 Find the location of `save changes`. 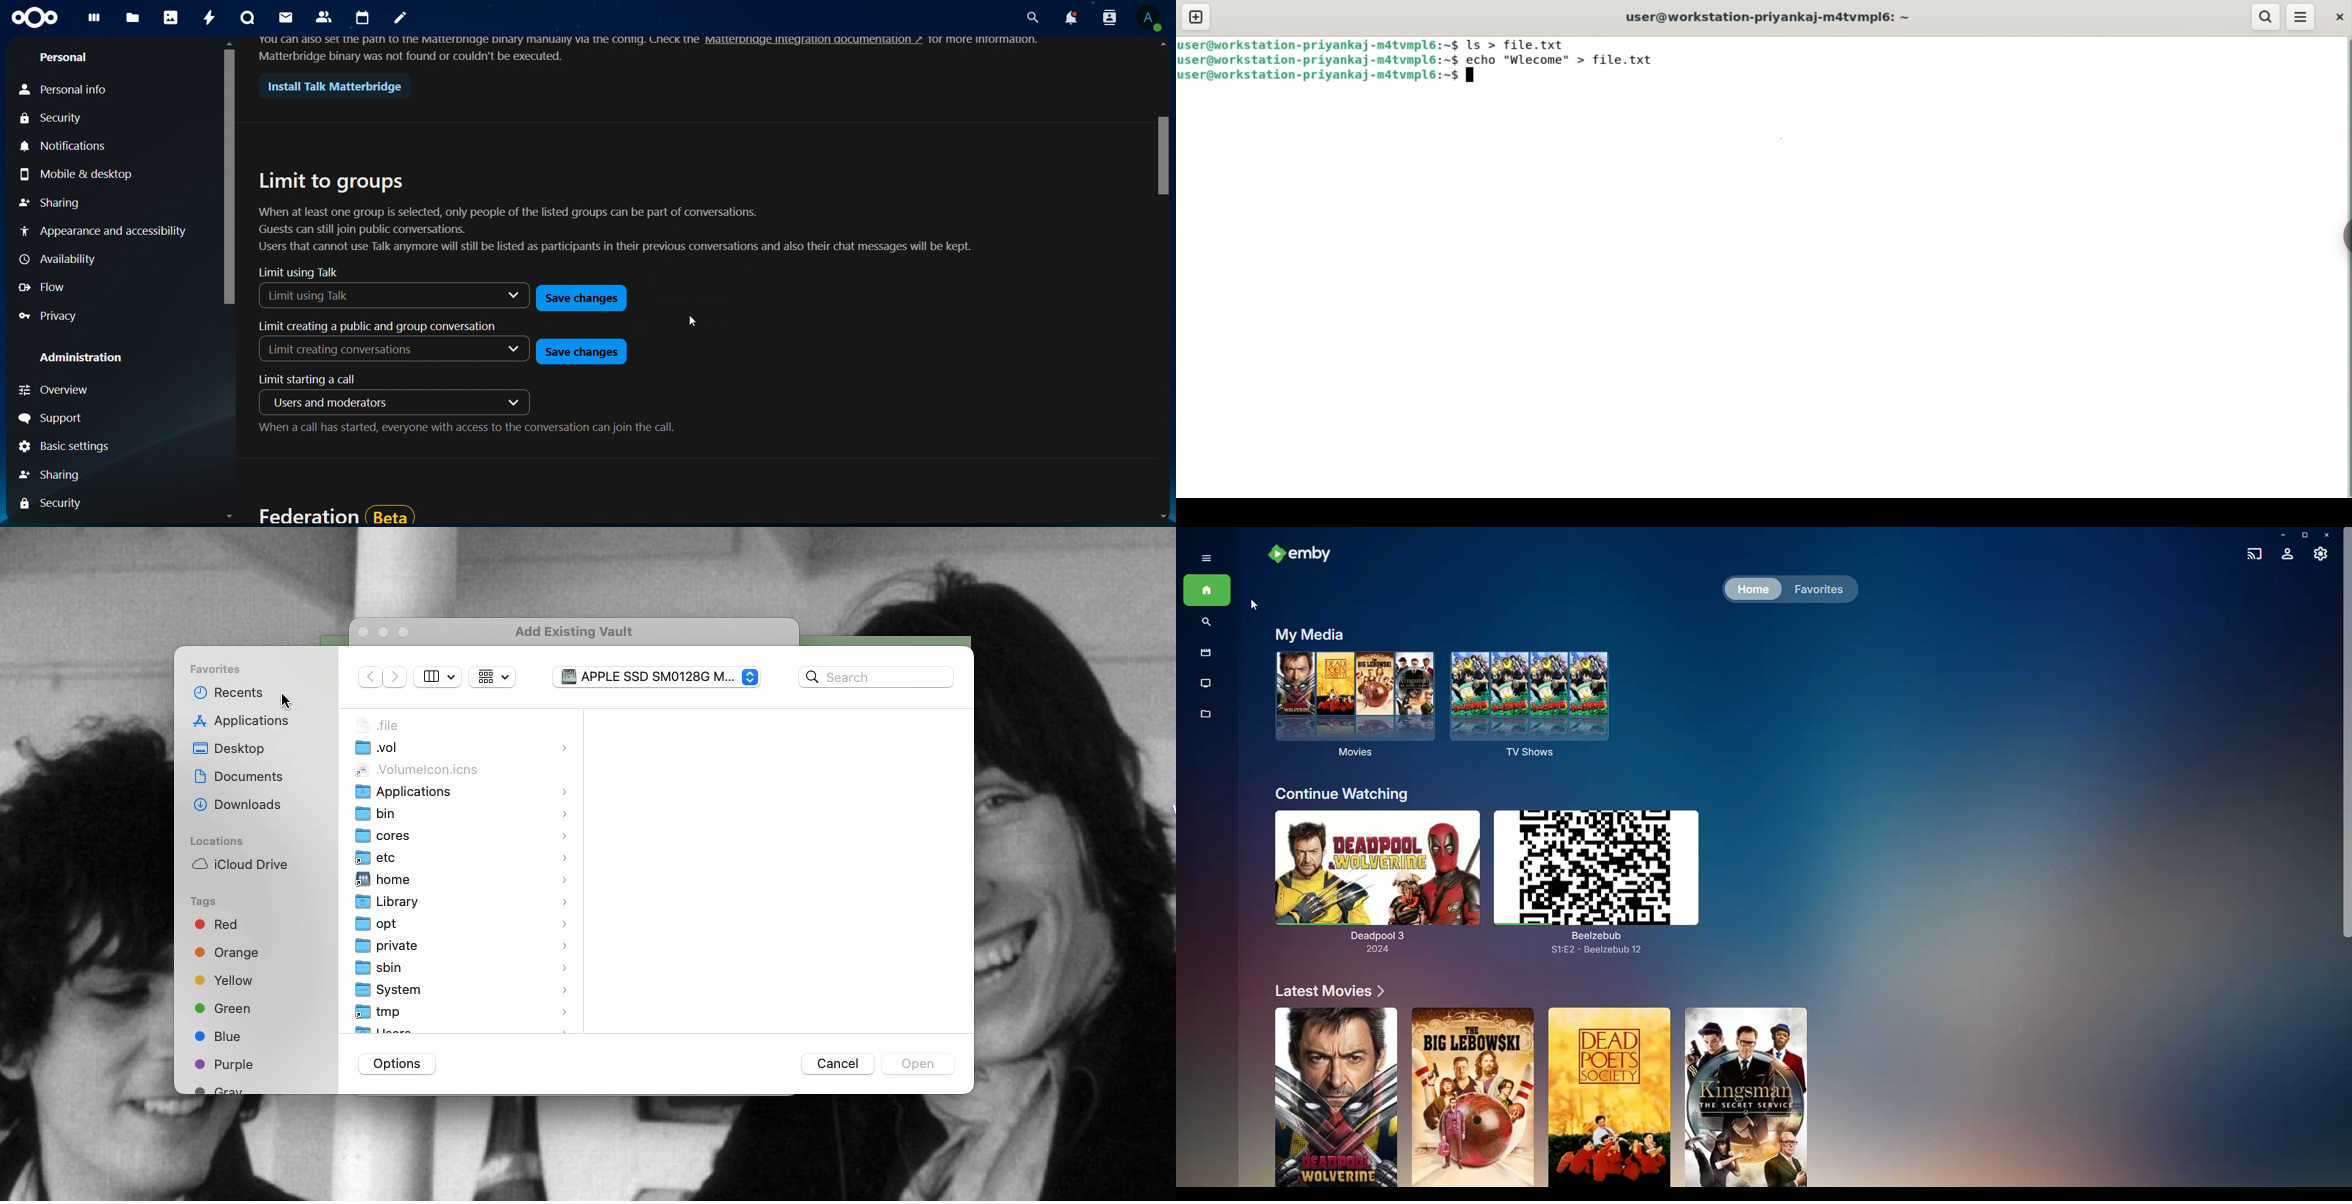

save changes is located at coordinates (583, 300).